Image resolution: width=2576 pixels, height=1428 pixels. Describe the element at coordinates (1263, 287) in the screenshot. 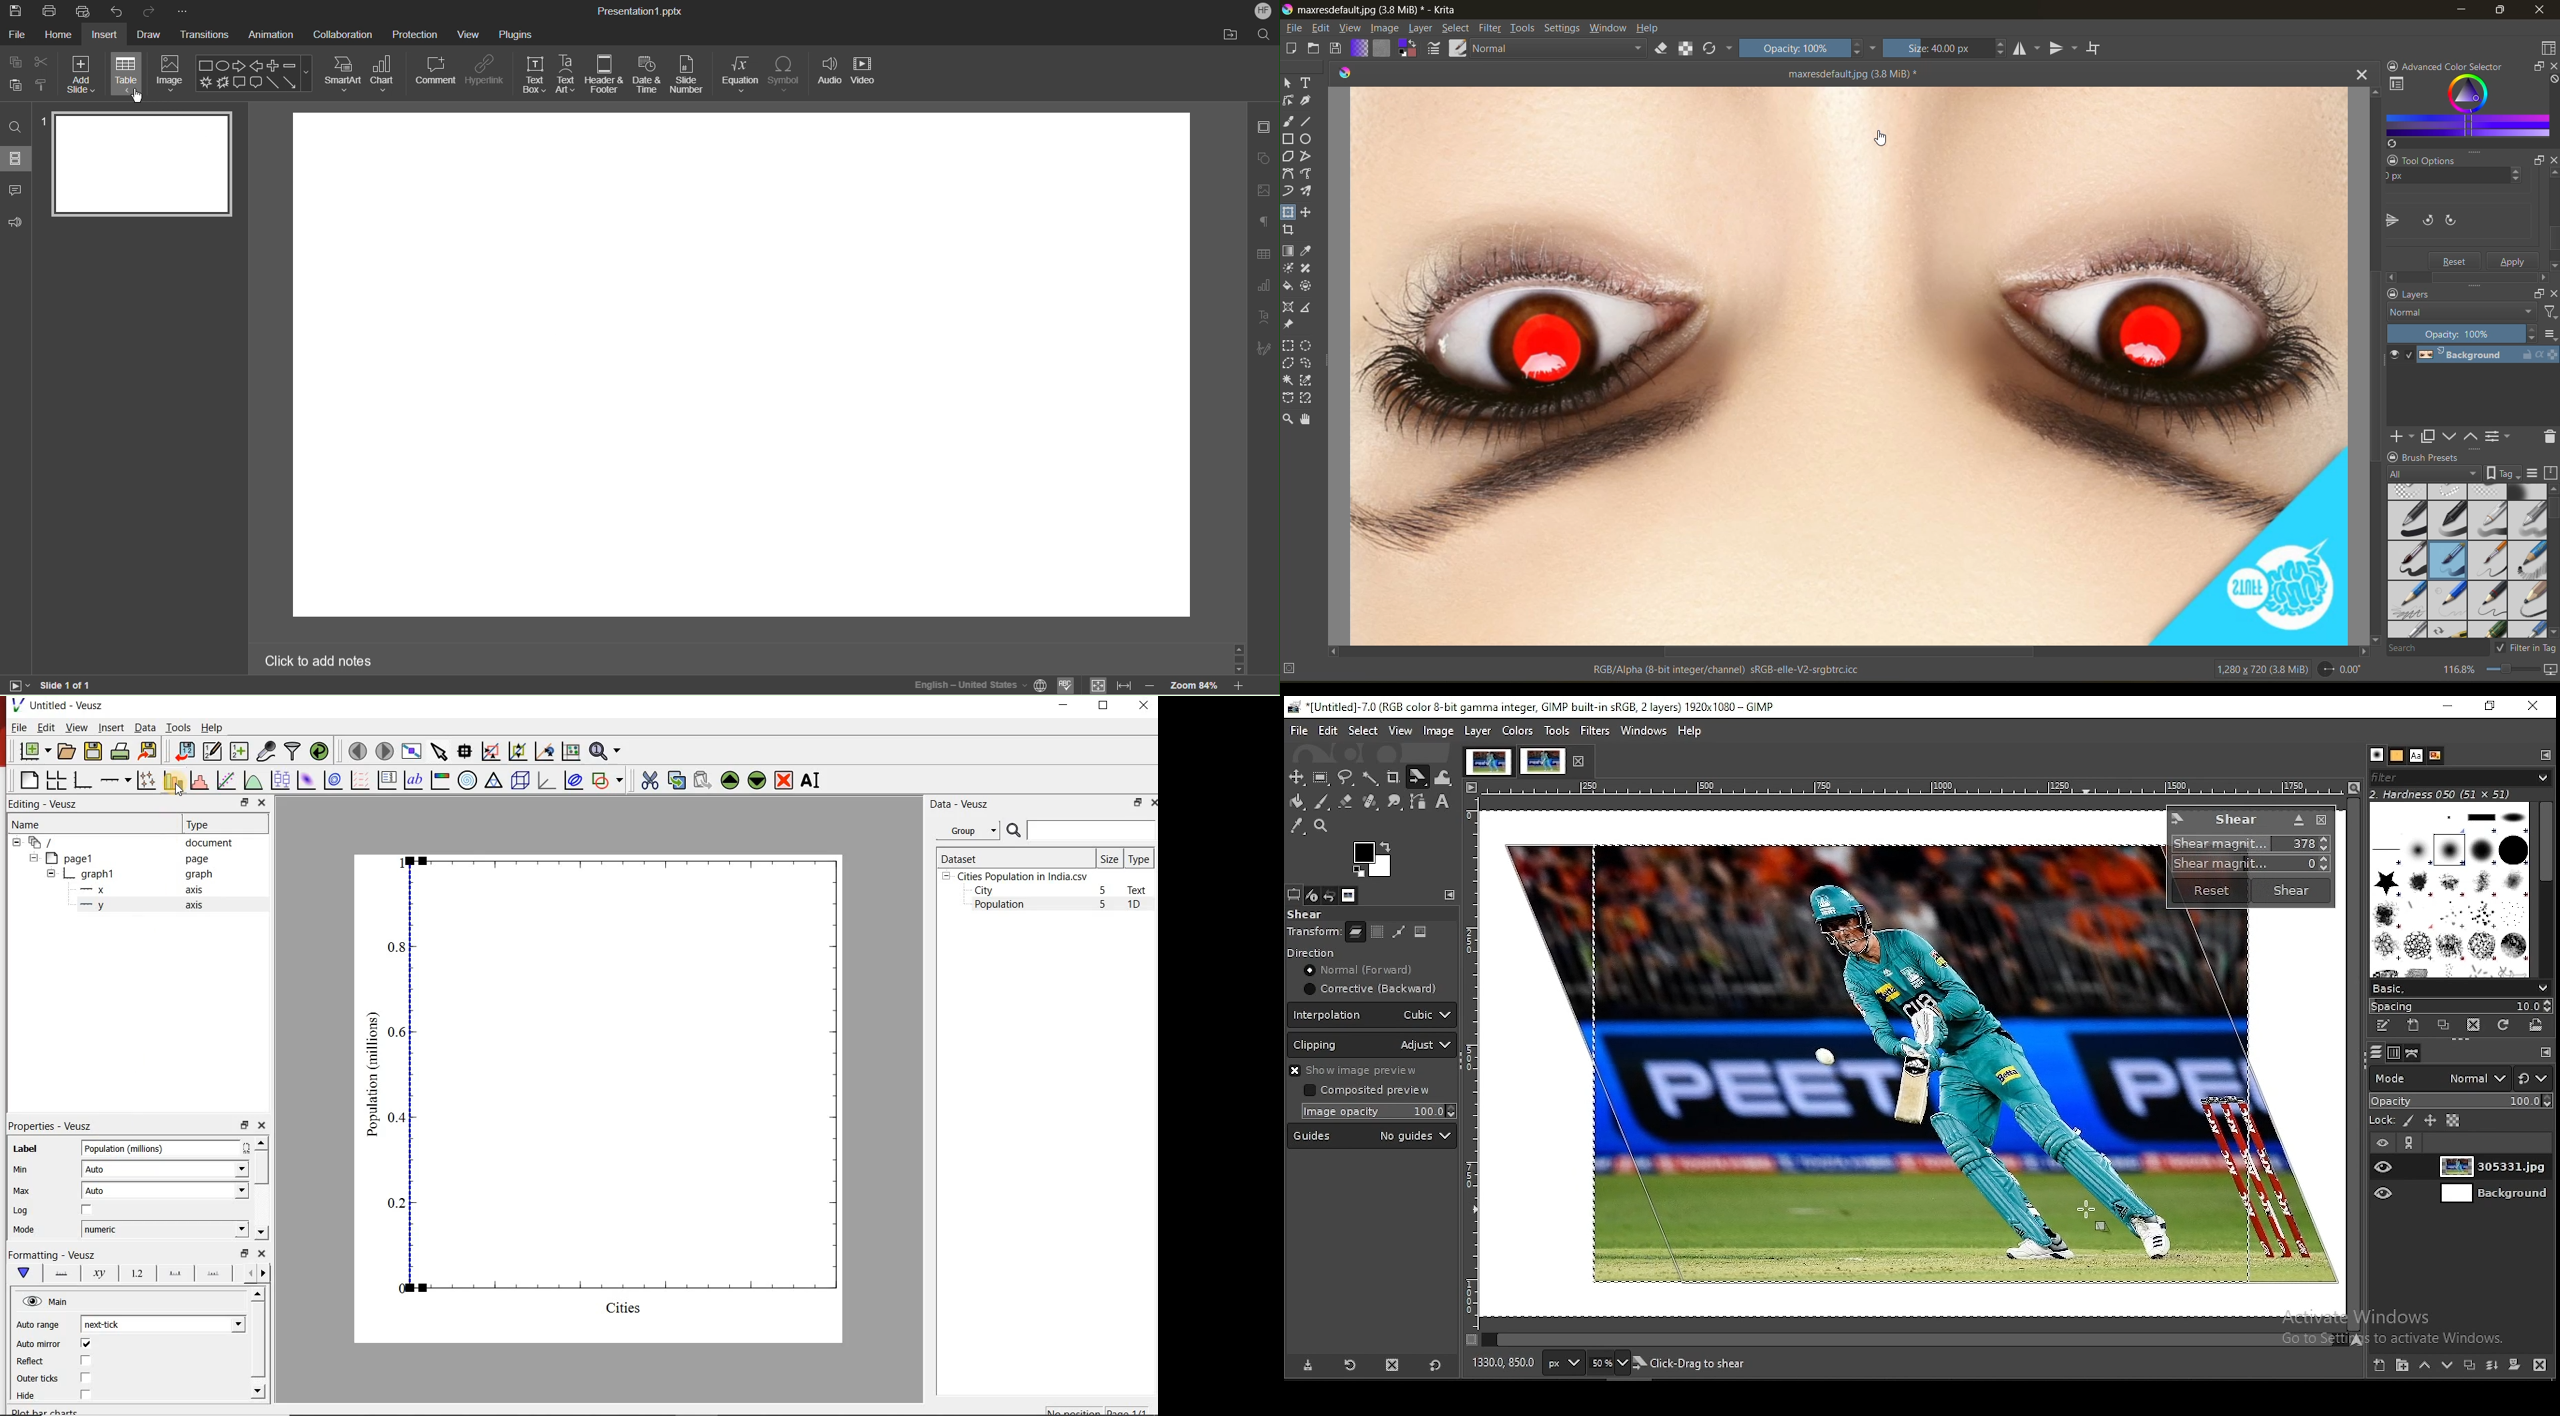

I see `Graph Settings` at that location.